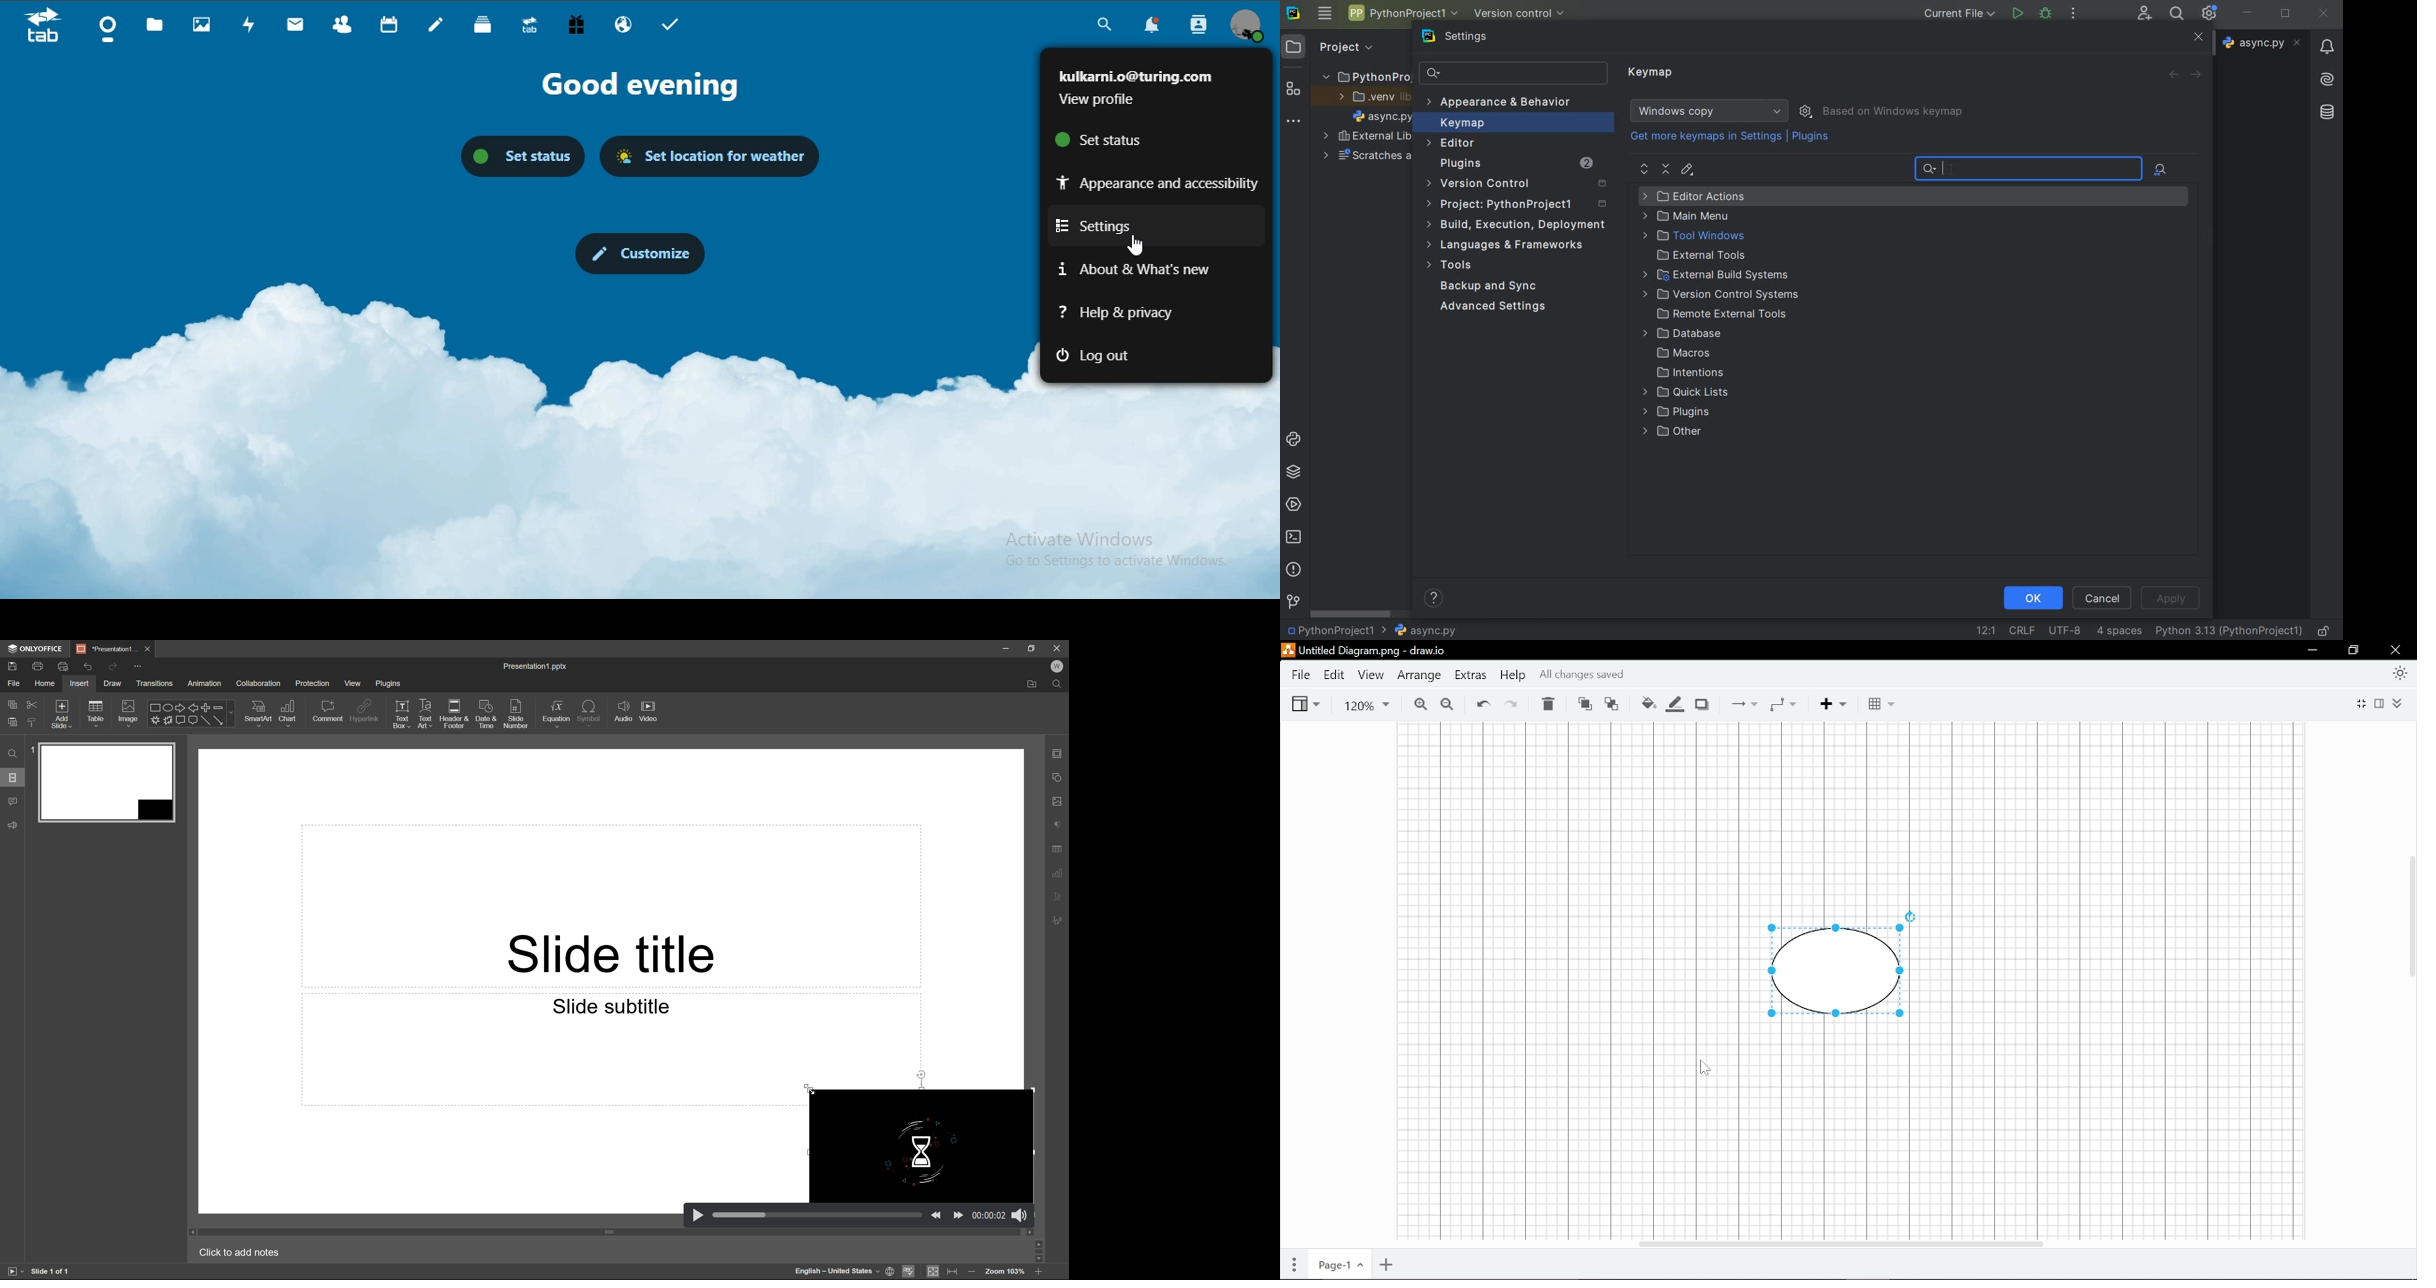 Image resolution: width=2436 pixels, height=1288 pixels. What do you see at coordinates (455, 714) in the screenshot?
I see `header & footer` at bounding box center [455, 714].